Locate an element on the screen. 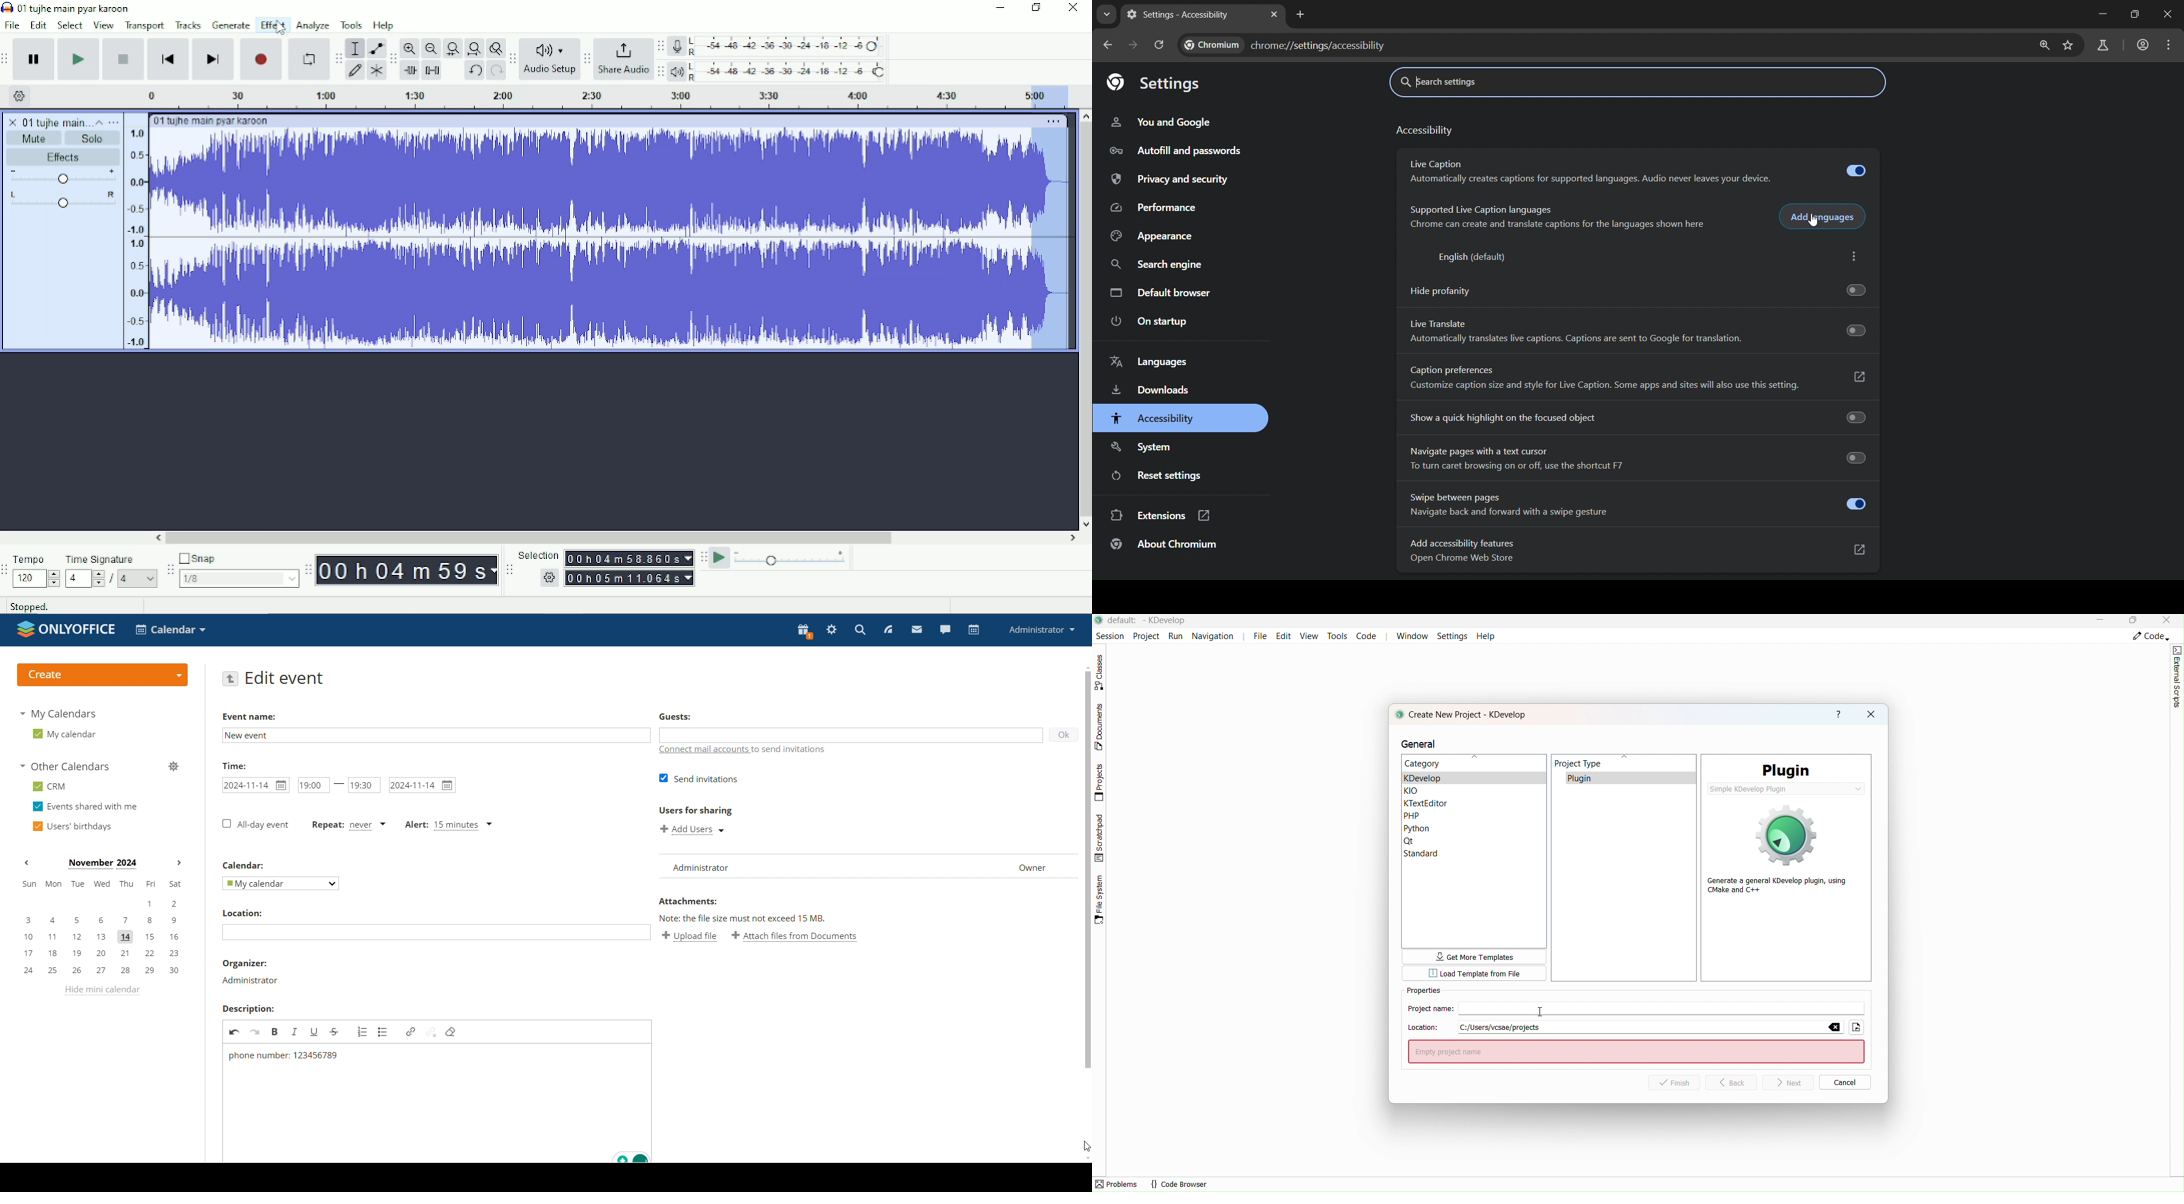 The width and height of the screenshot is (2184, 1204). underline is located at coordinates (315, 1032).